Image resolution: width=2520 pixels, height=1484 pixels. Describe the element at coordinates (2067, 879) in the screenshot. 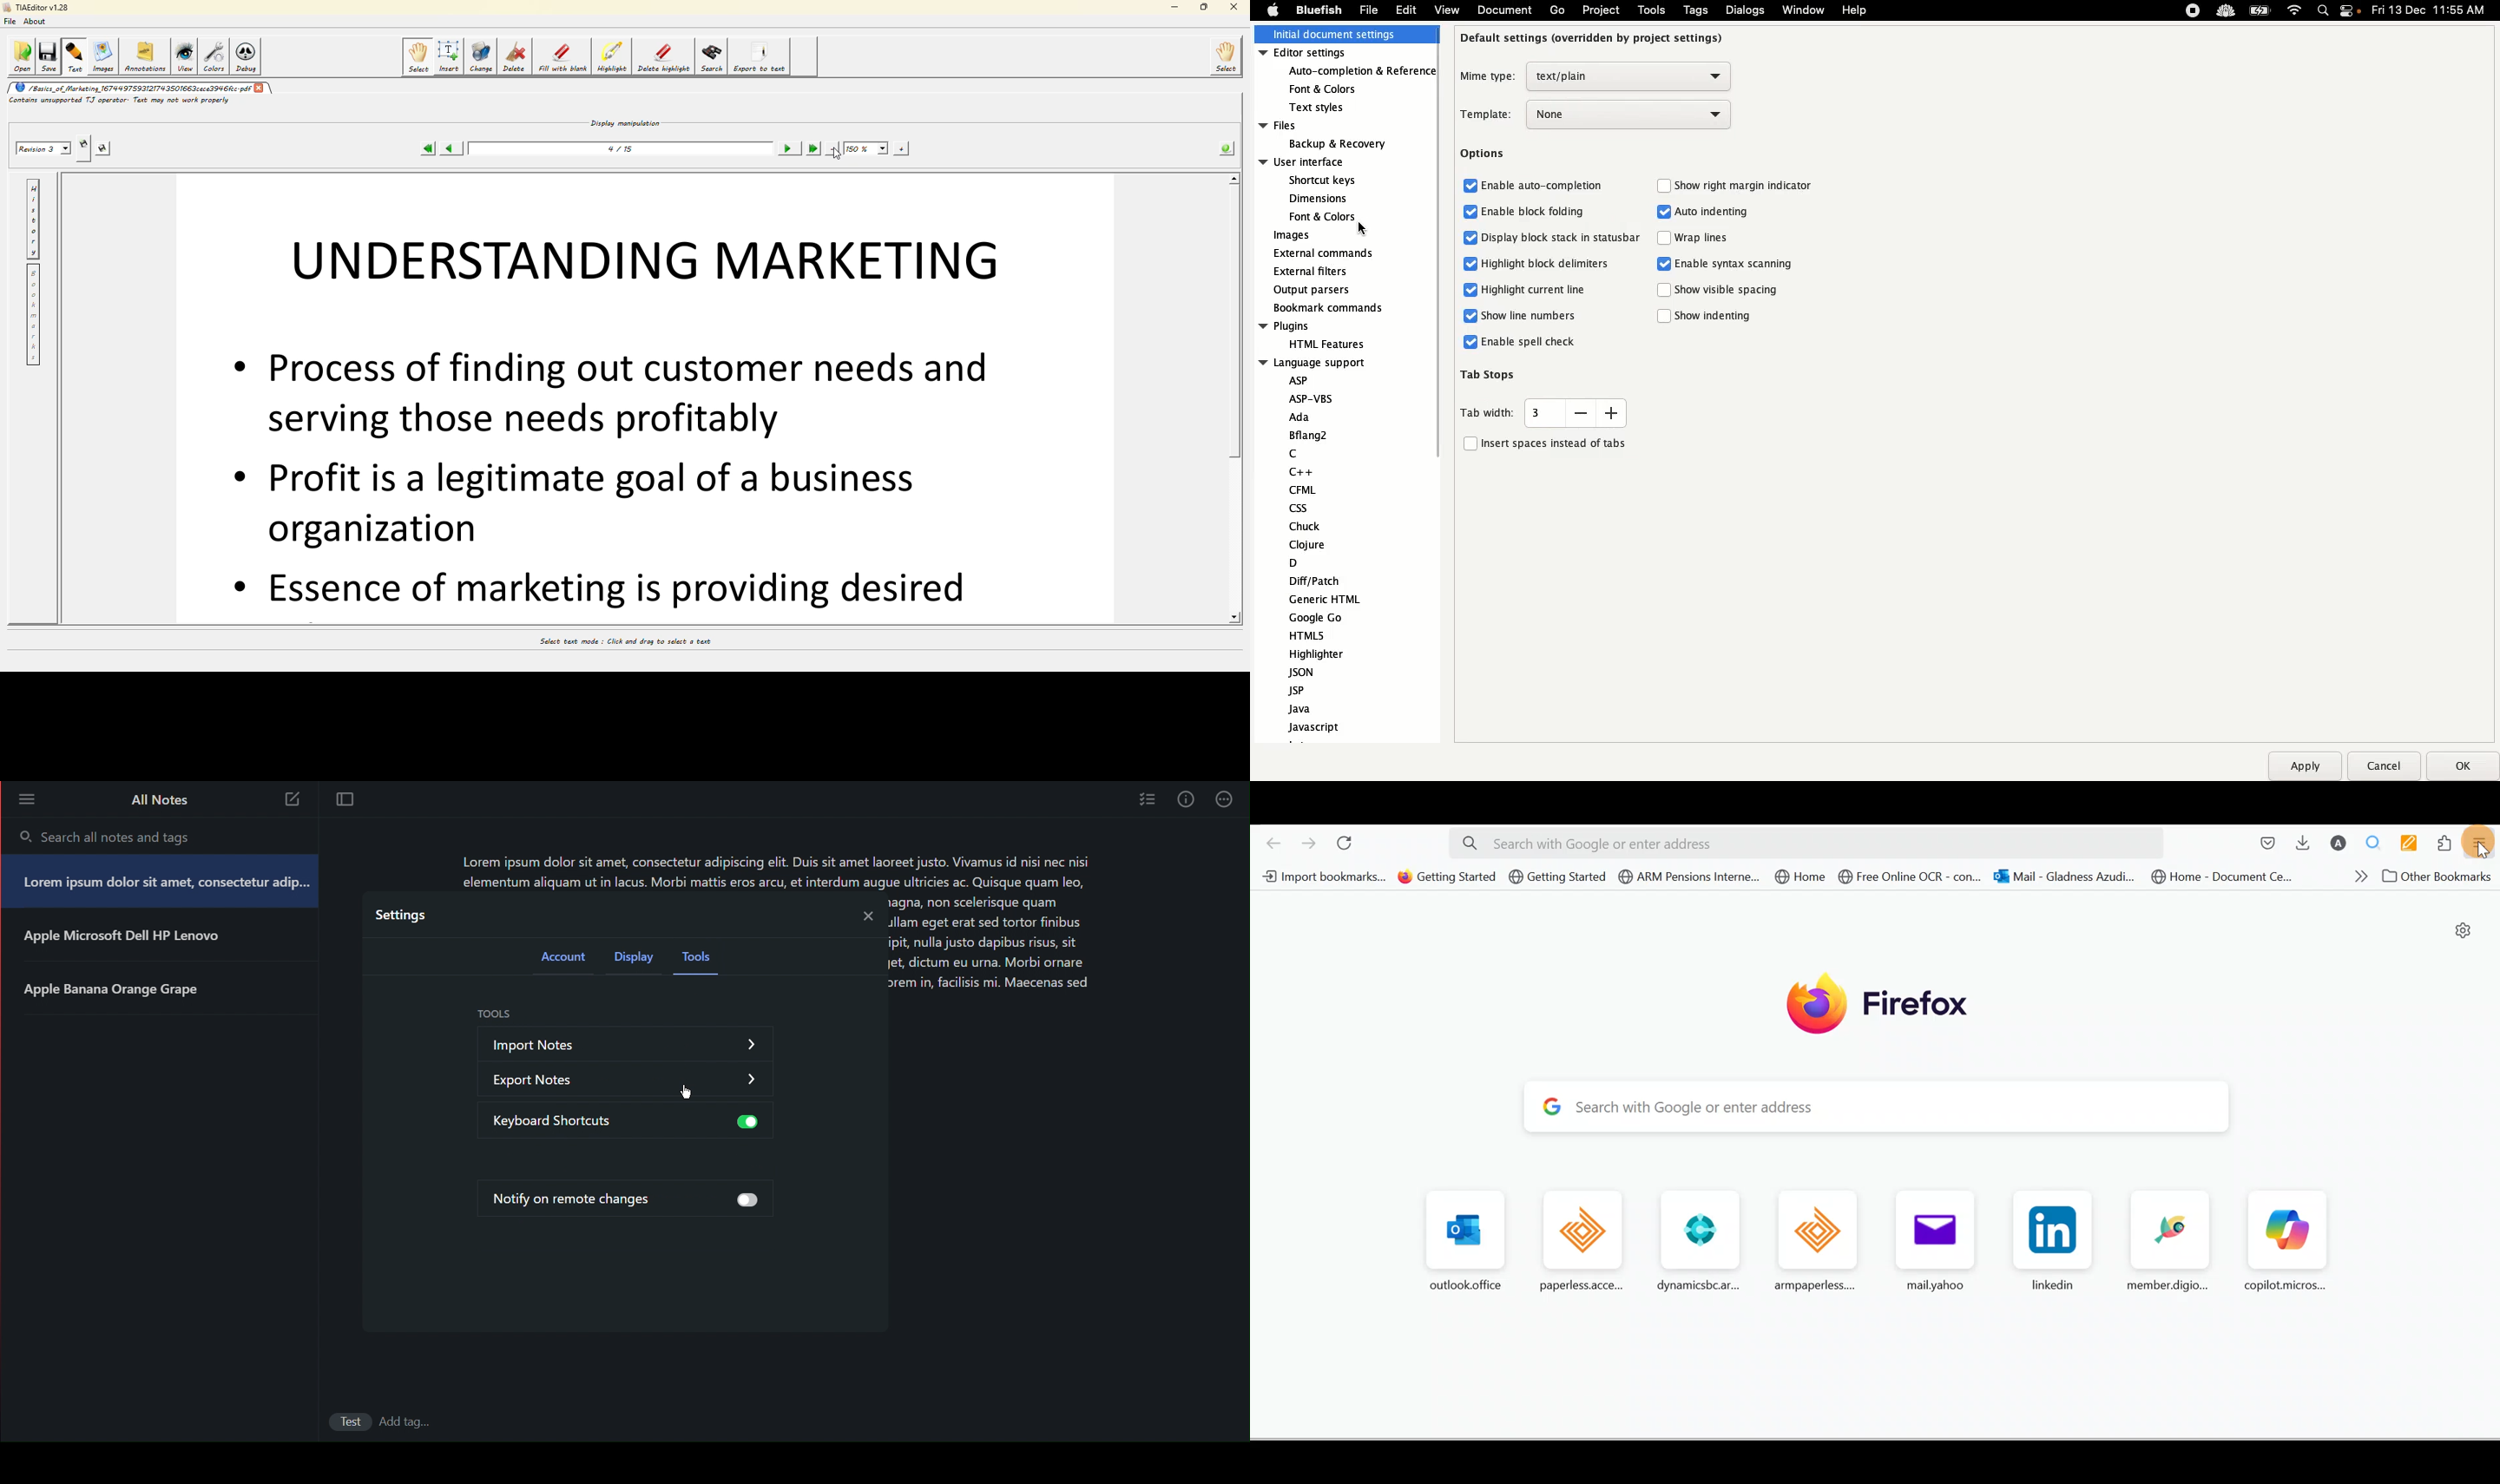

I see `Bookmark 7` at that location.